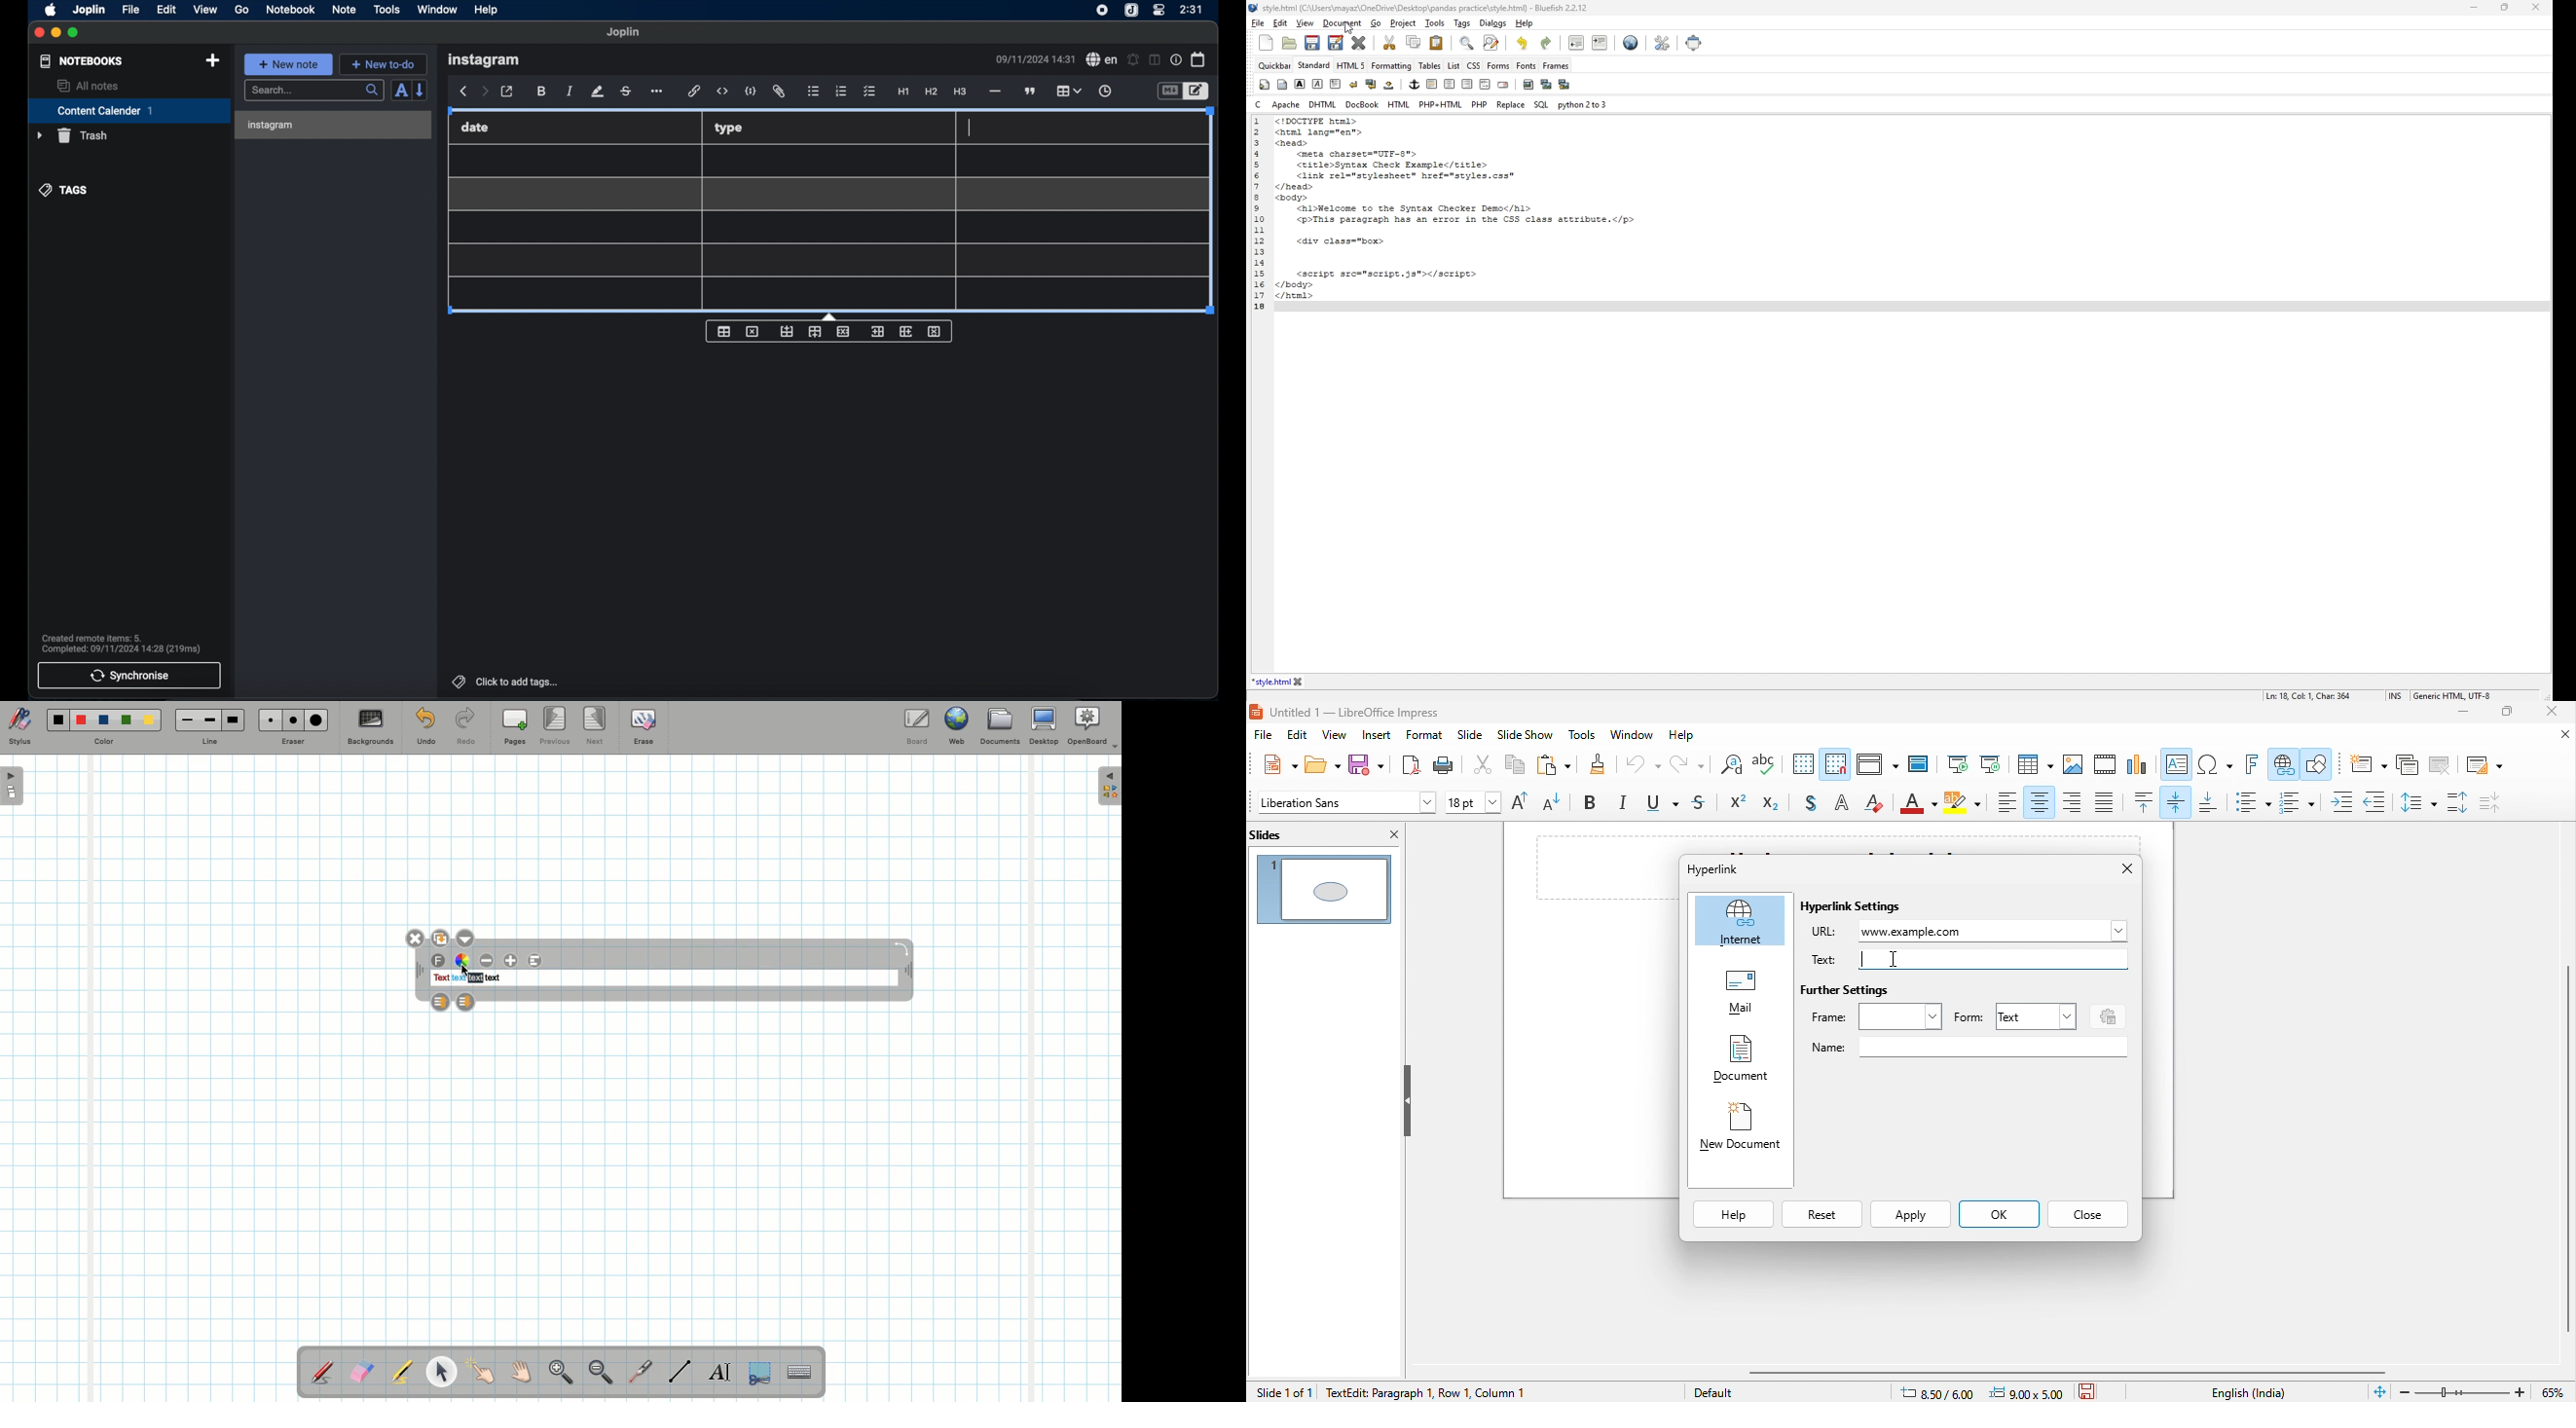 This screenshot has width=2576, height=1428. I want to click on help, so click(1734, 1215).